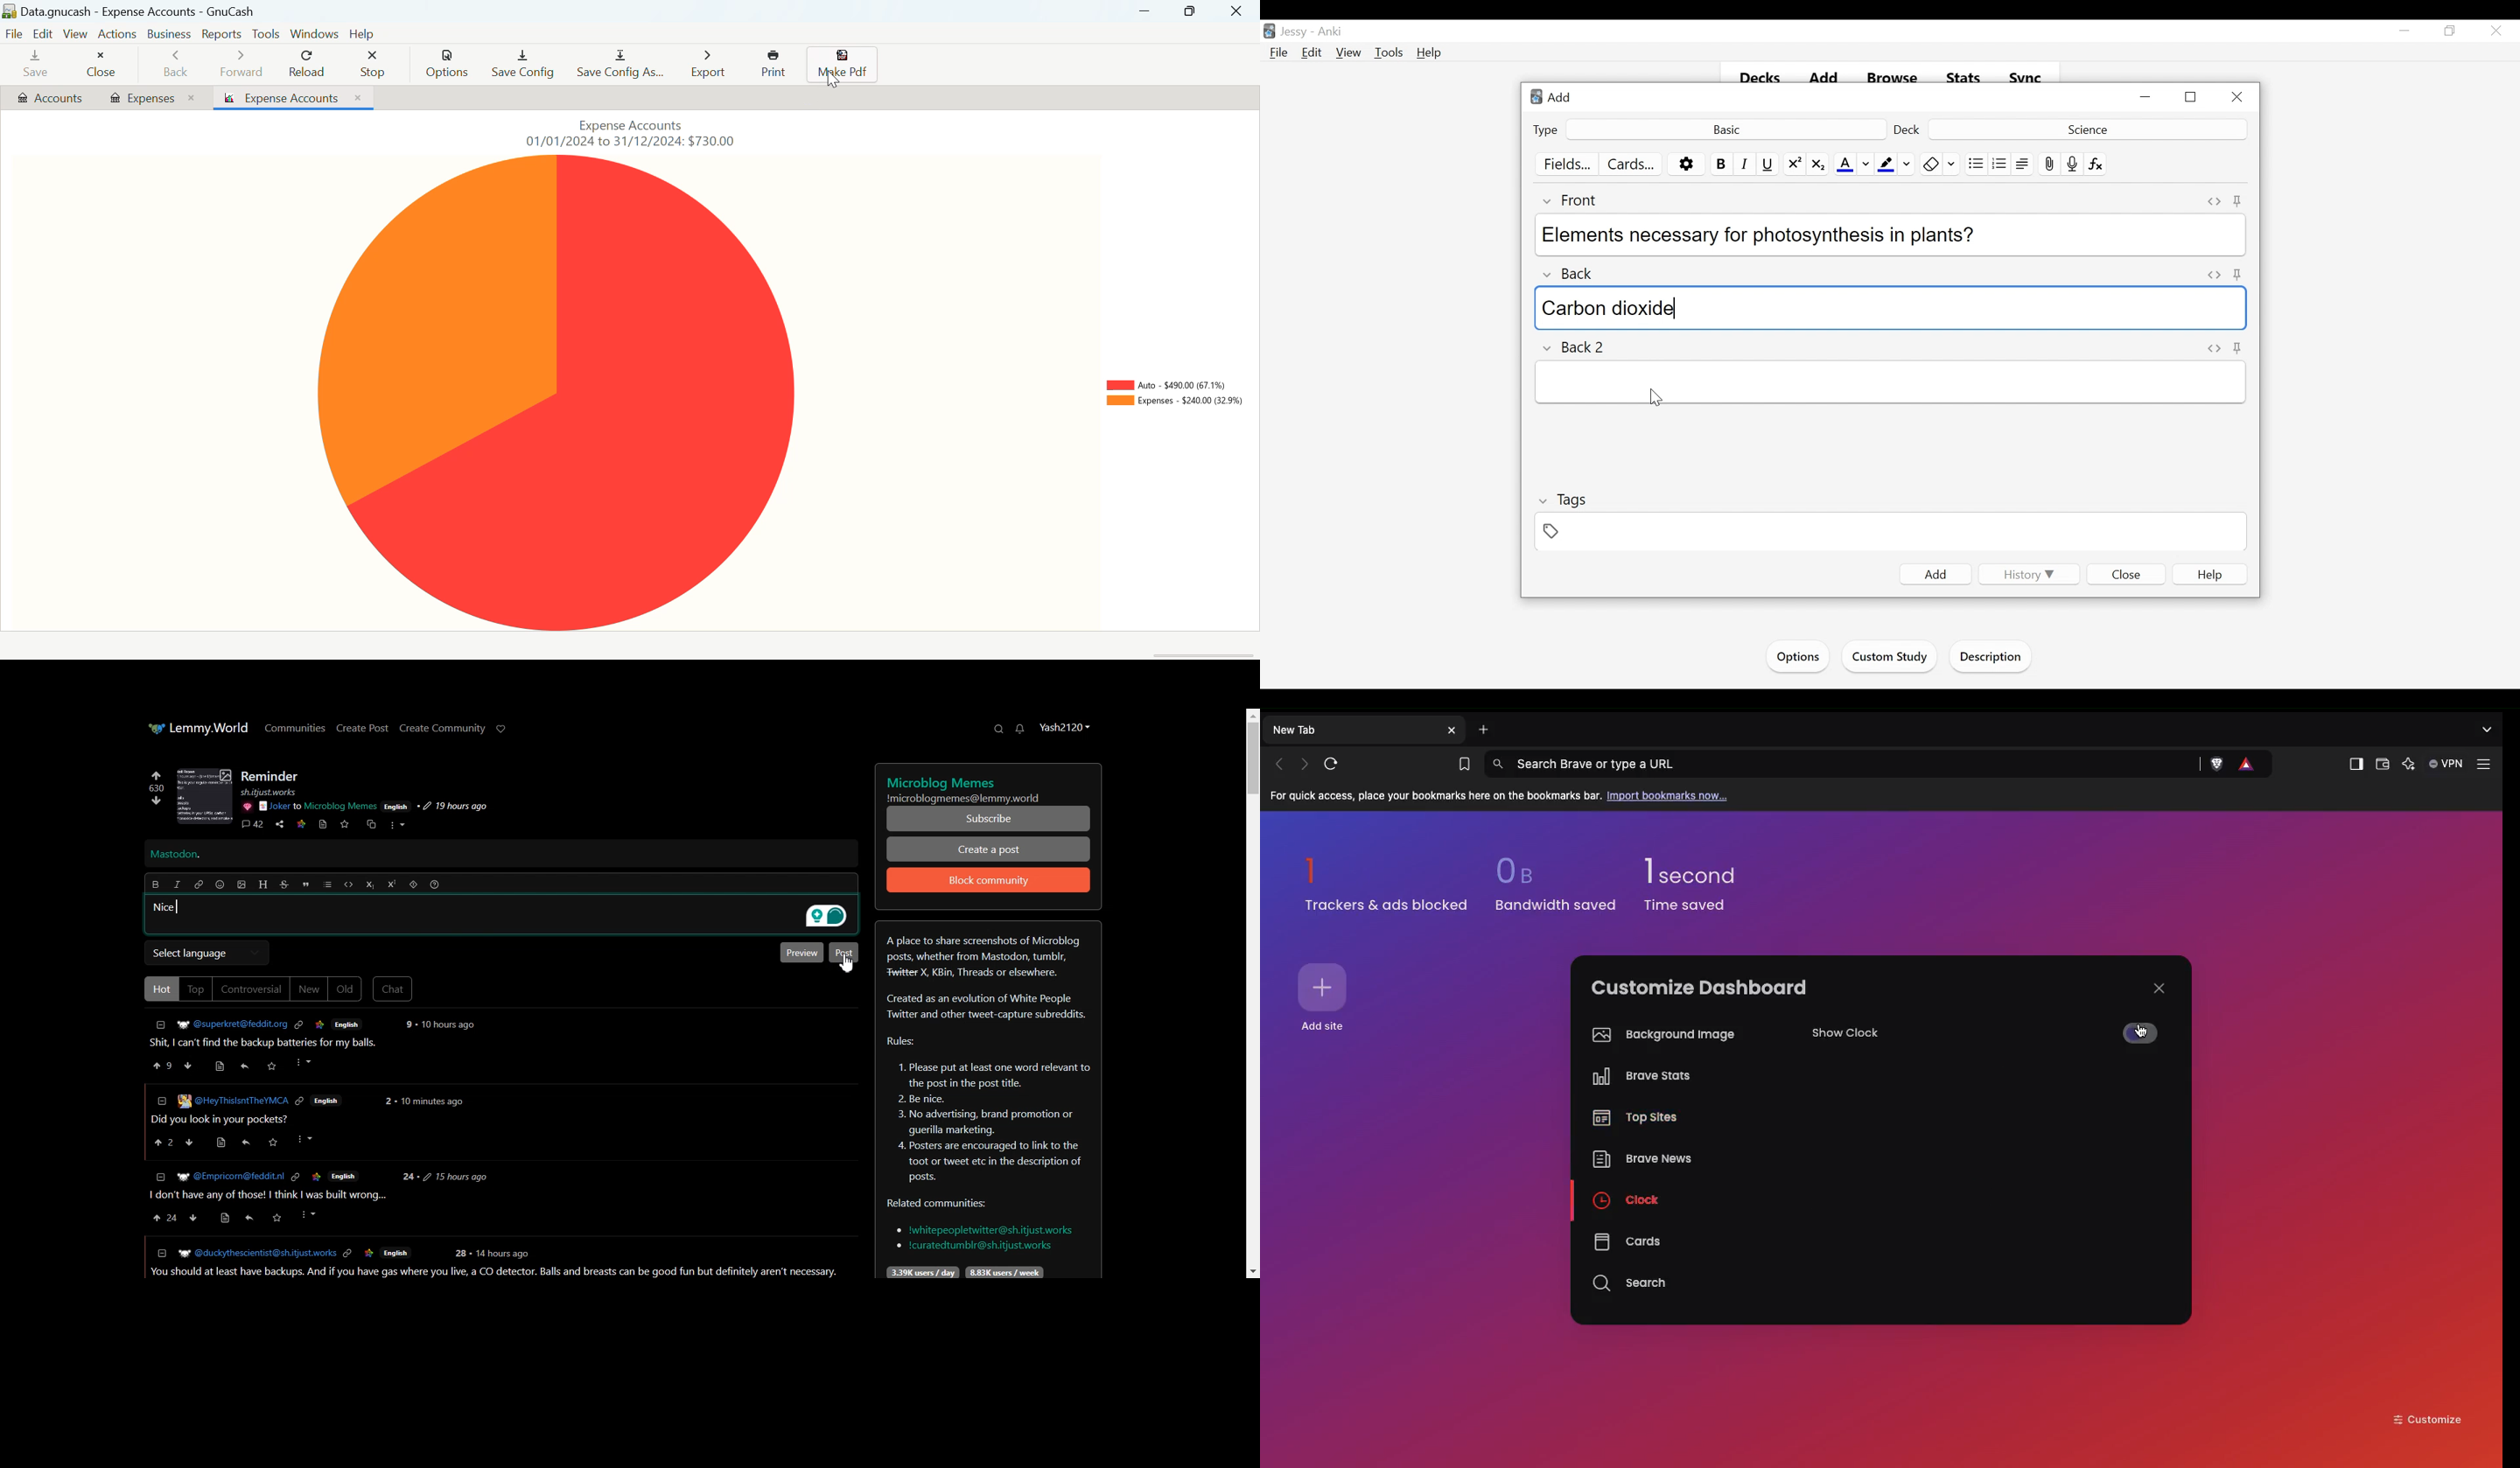 Image resolution: width=2520 pixels, height=1484 pixels. I want to click on , so click(245, 1142).